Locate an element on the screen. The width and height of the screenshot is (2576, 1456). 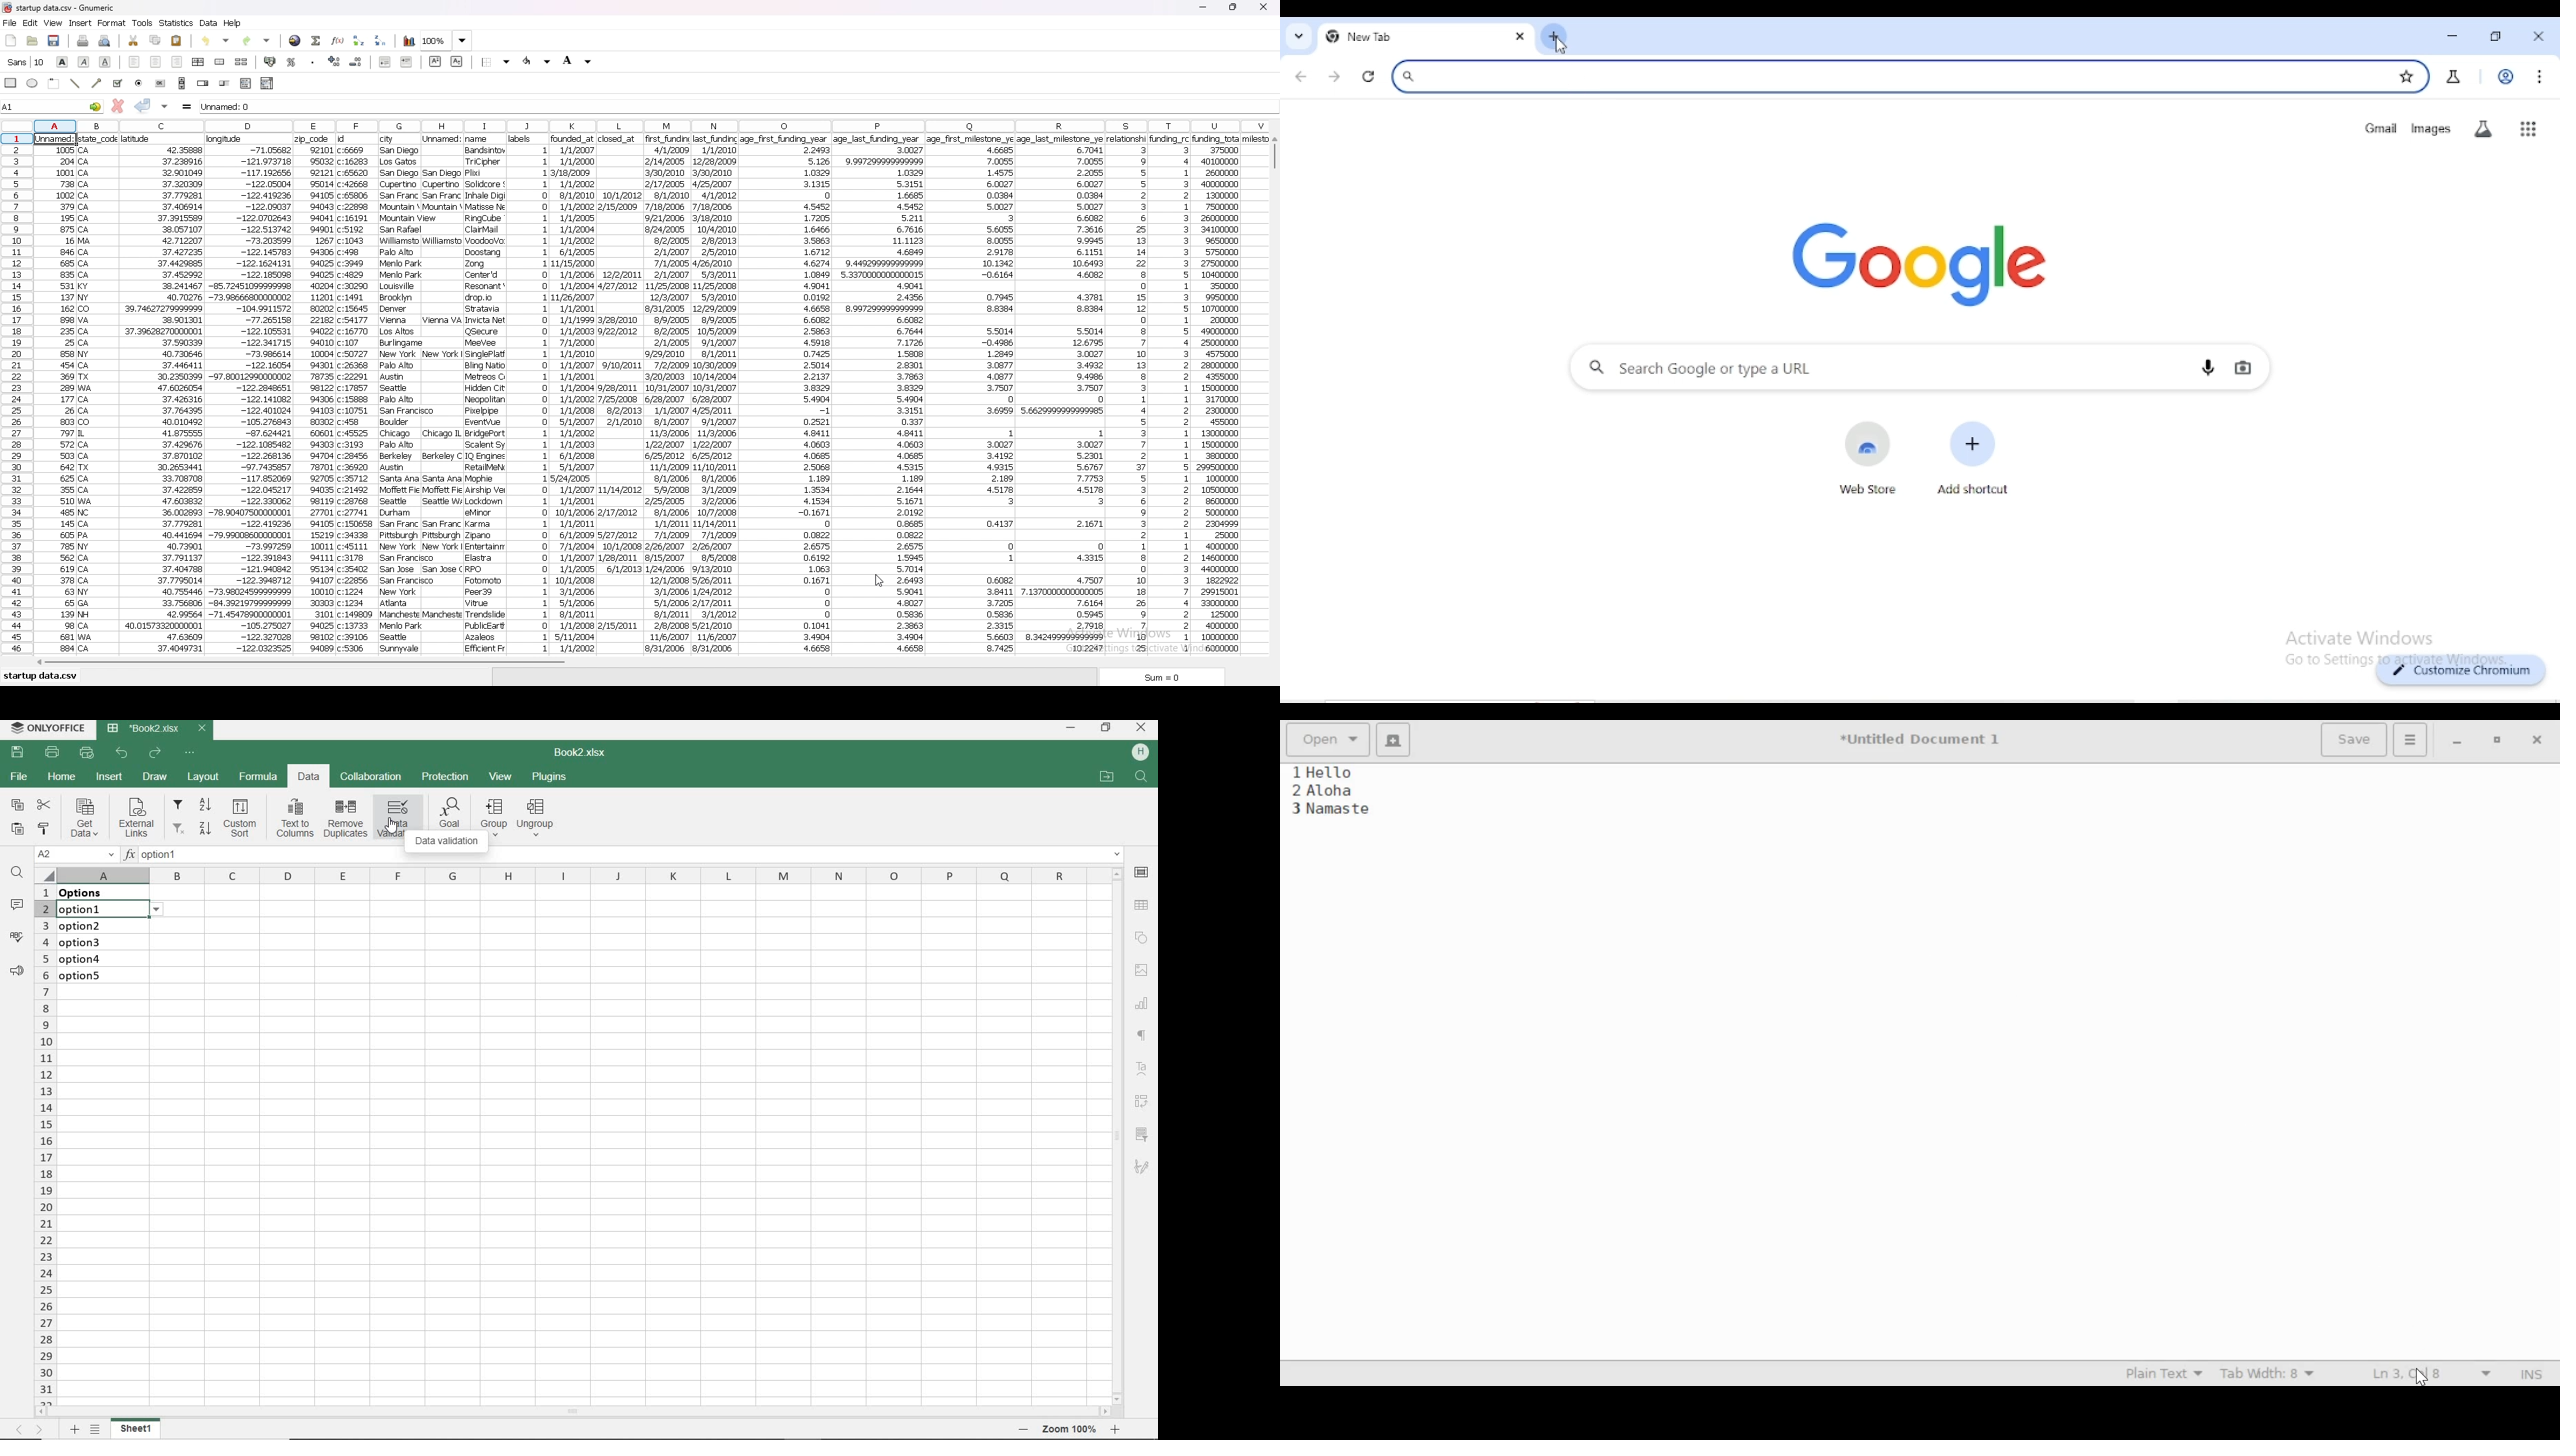
profile is located at coordinates (2506, 77).